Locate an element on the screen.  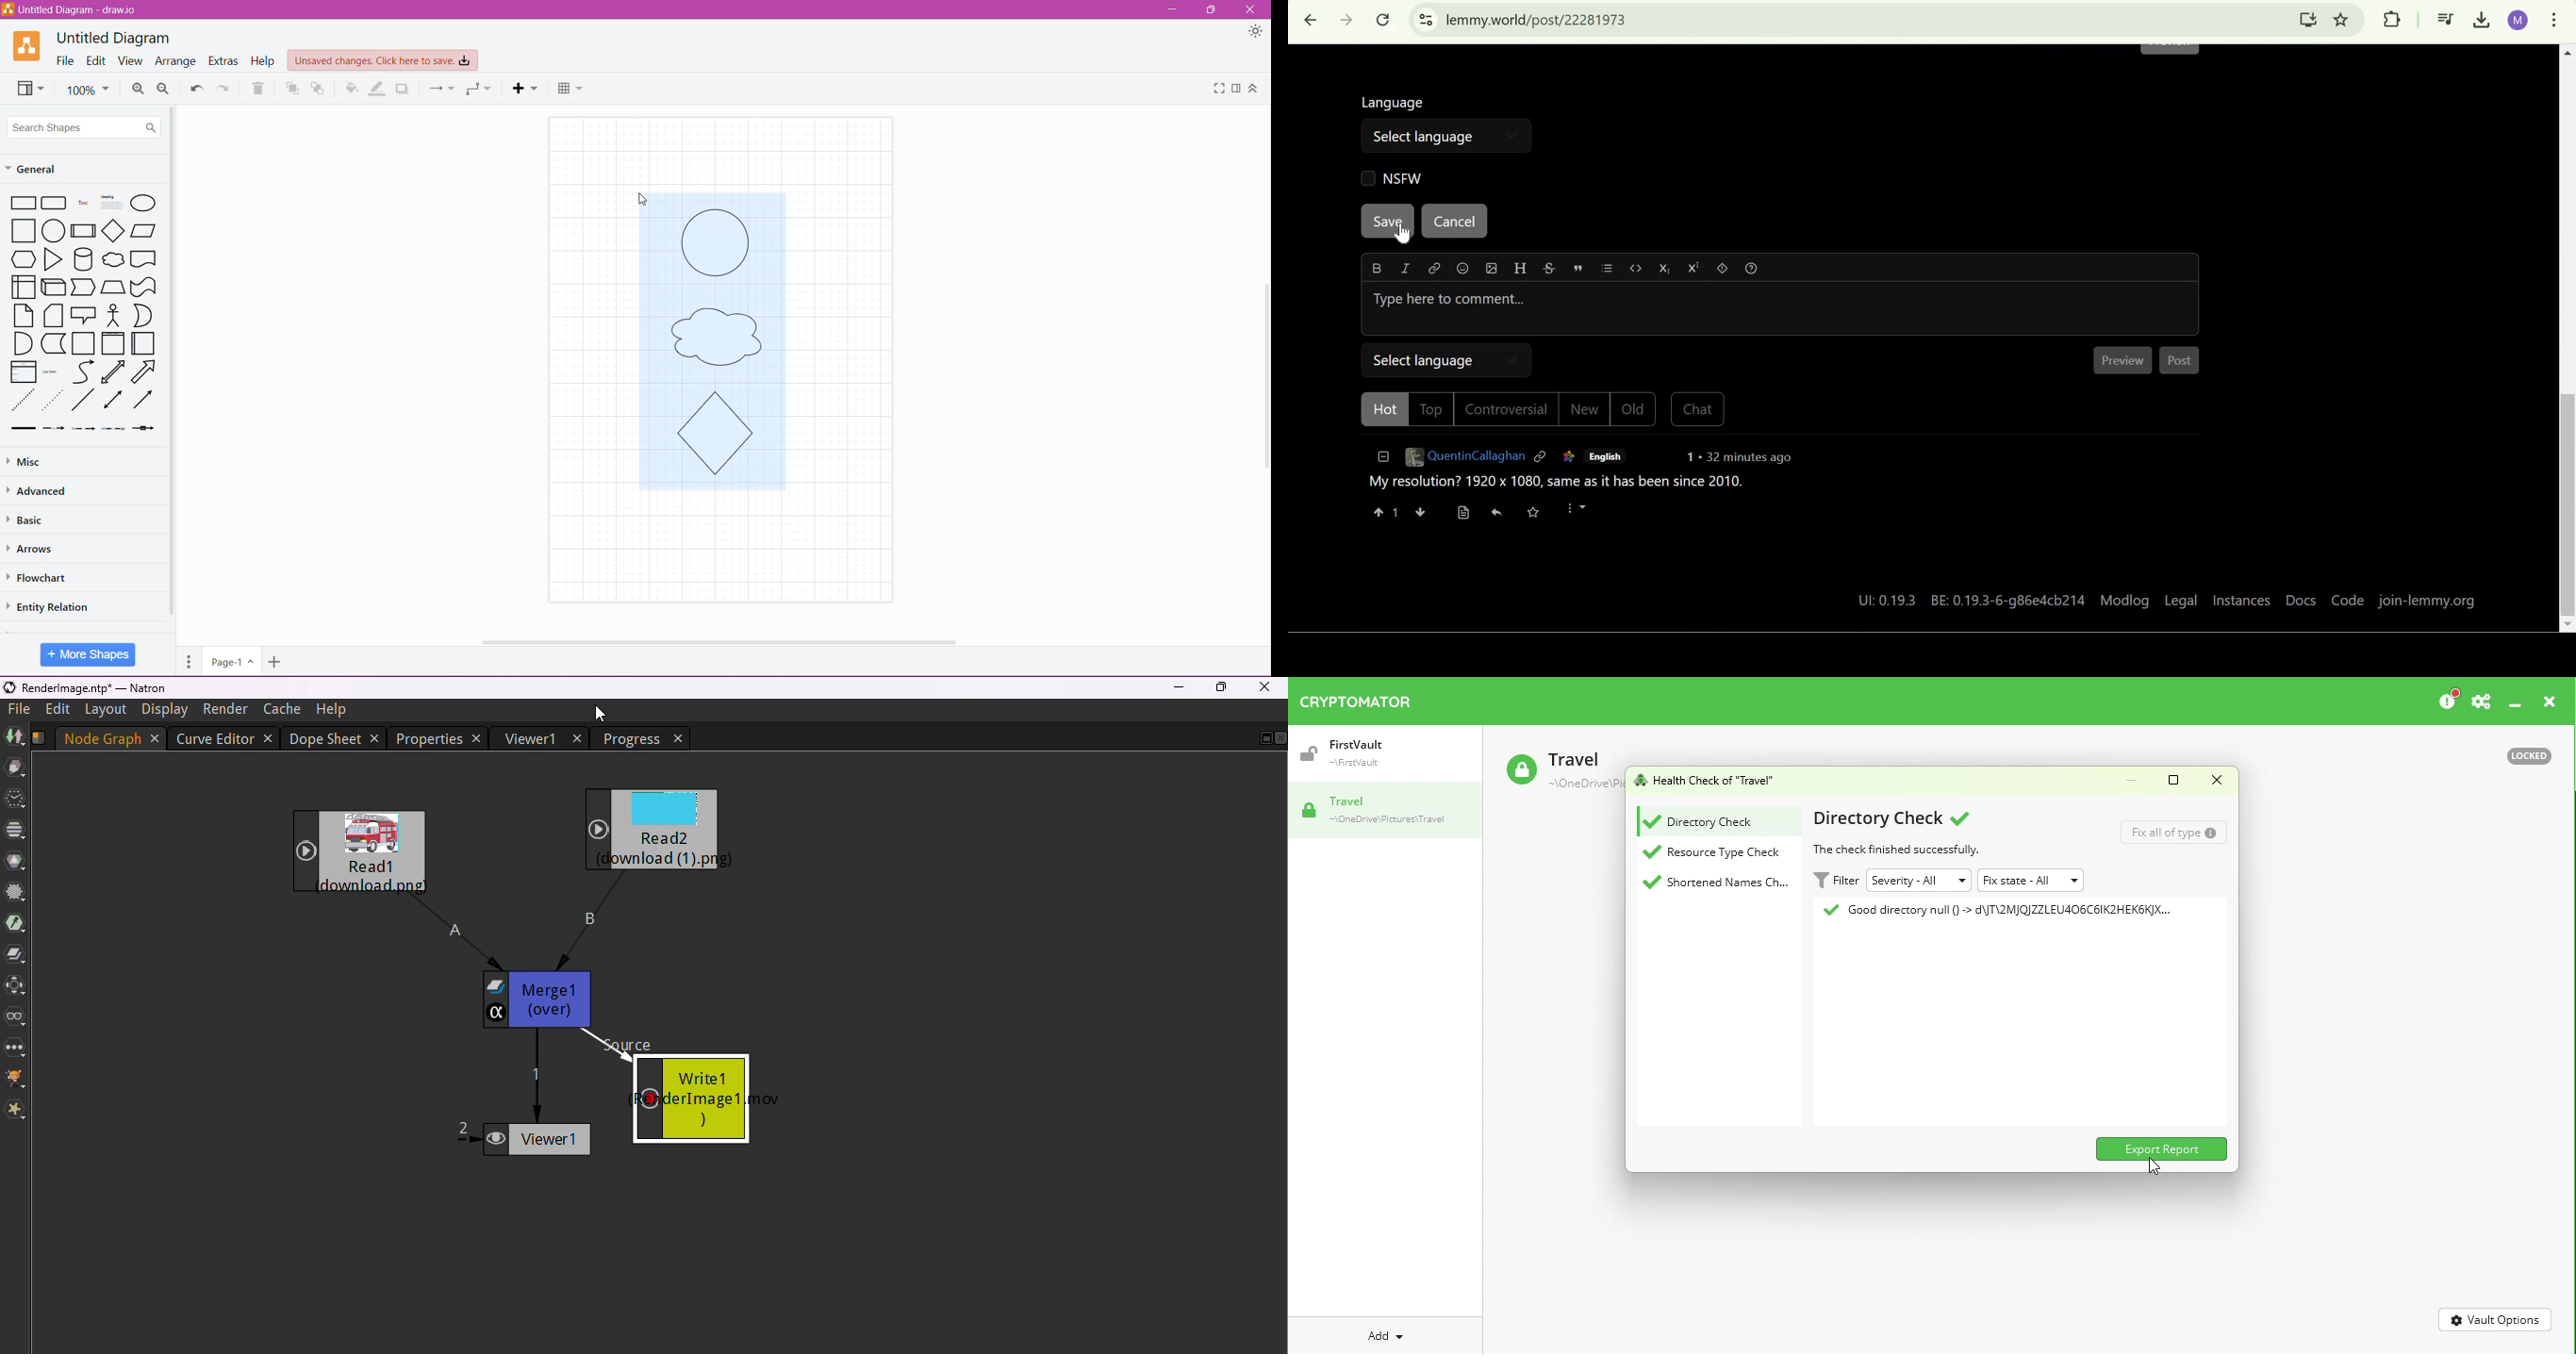
Horizontal Scroll Bar is located at coordinates (715, 638).